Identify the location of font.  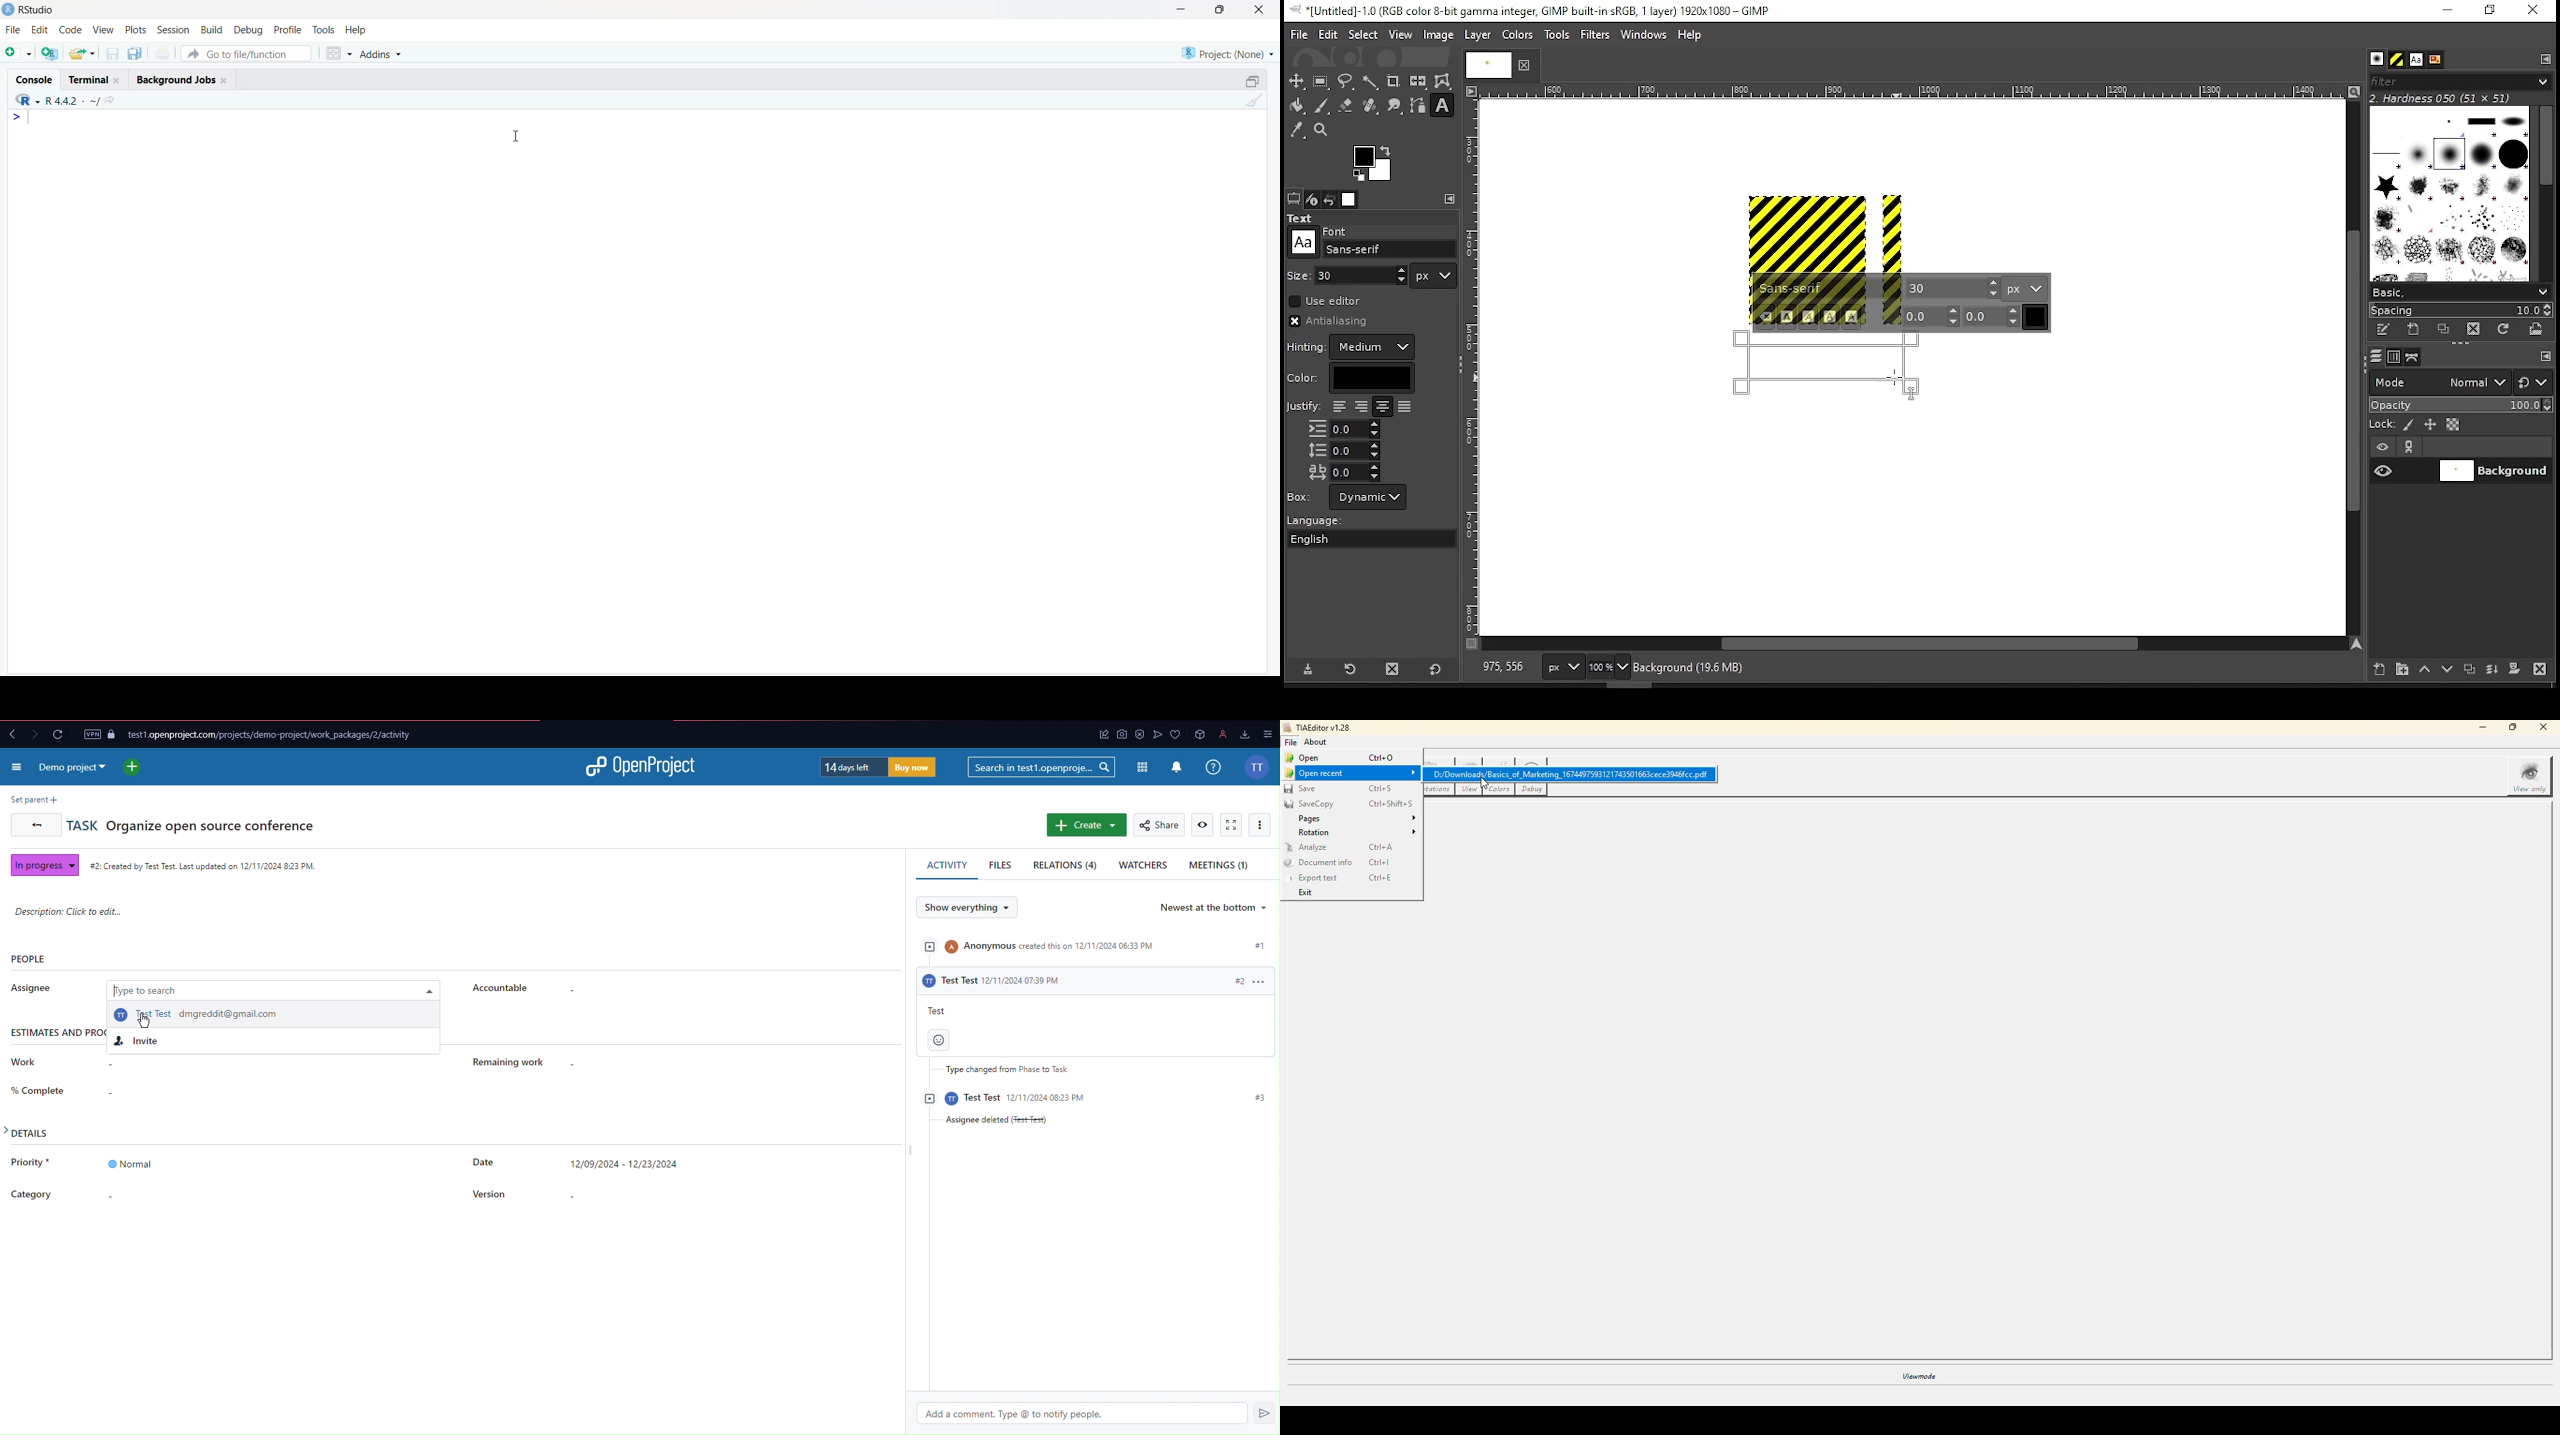
(1829, 289).